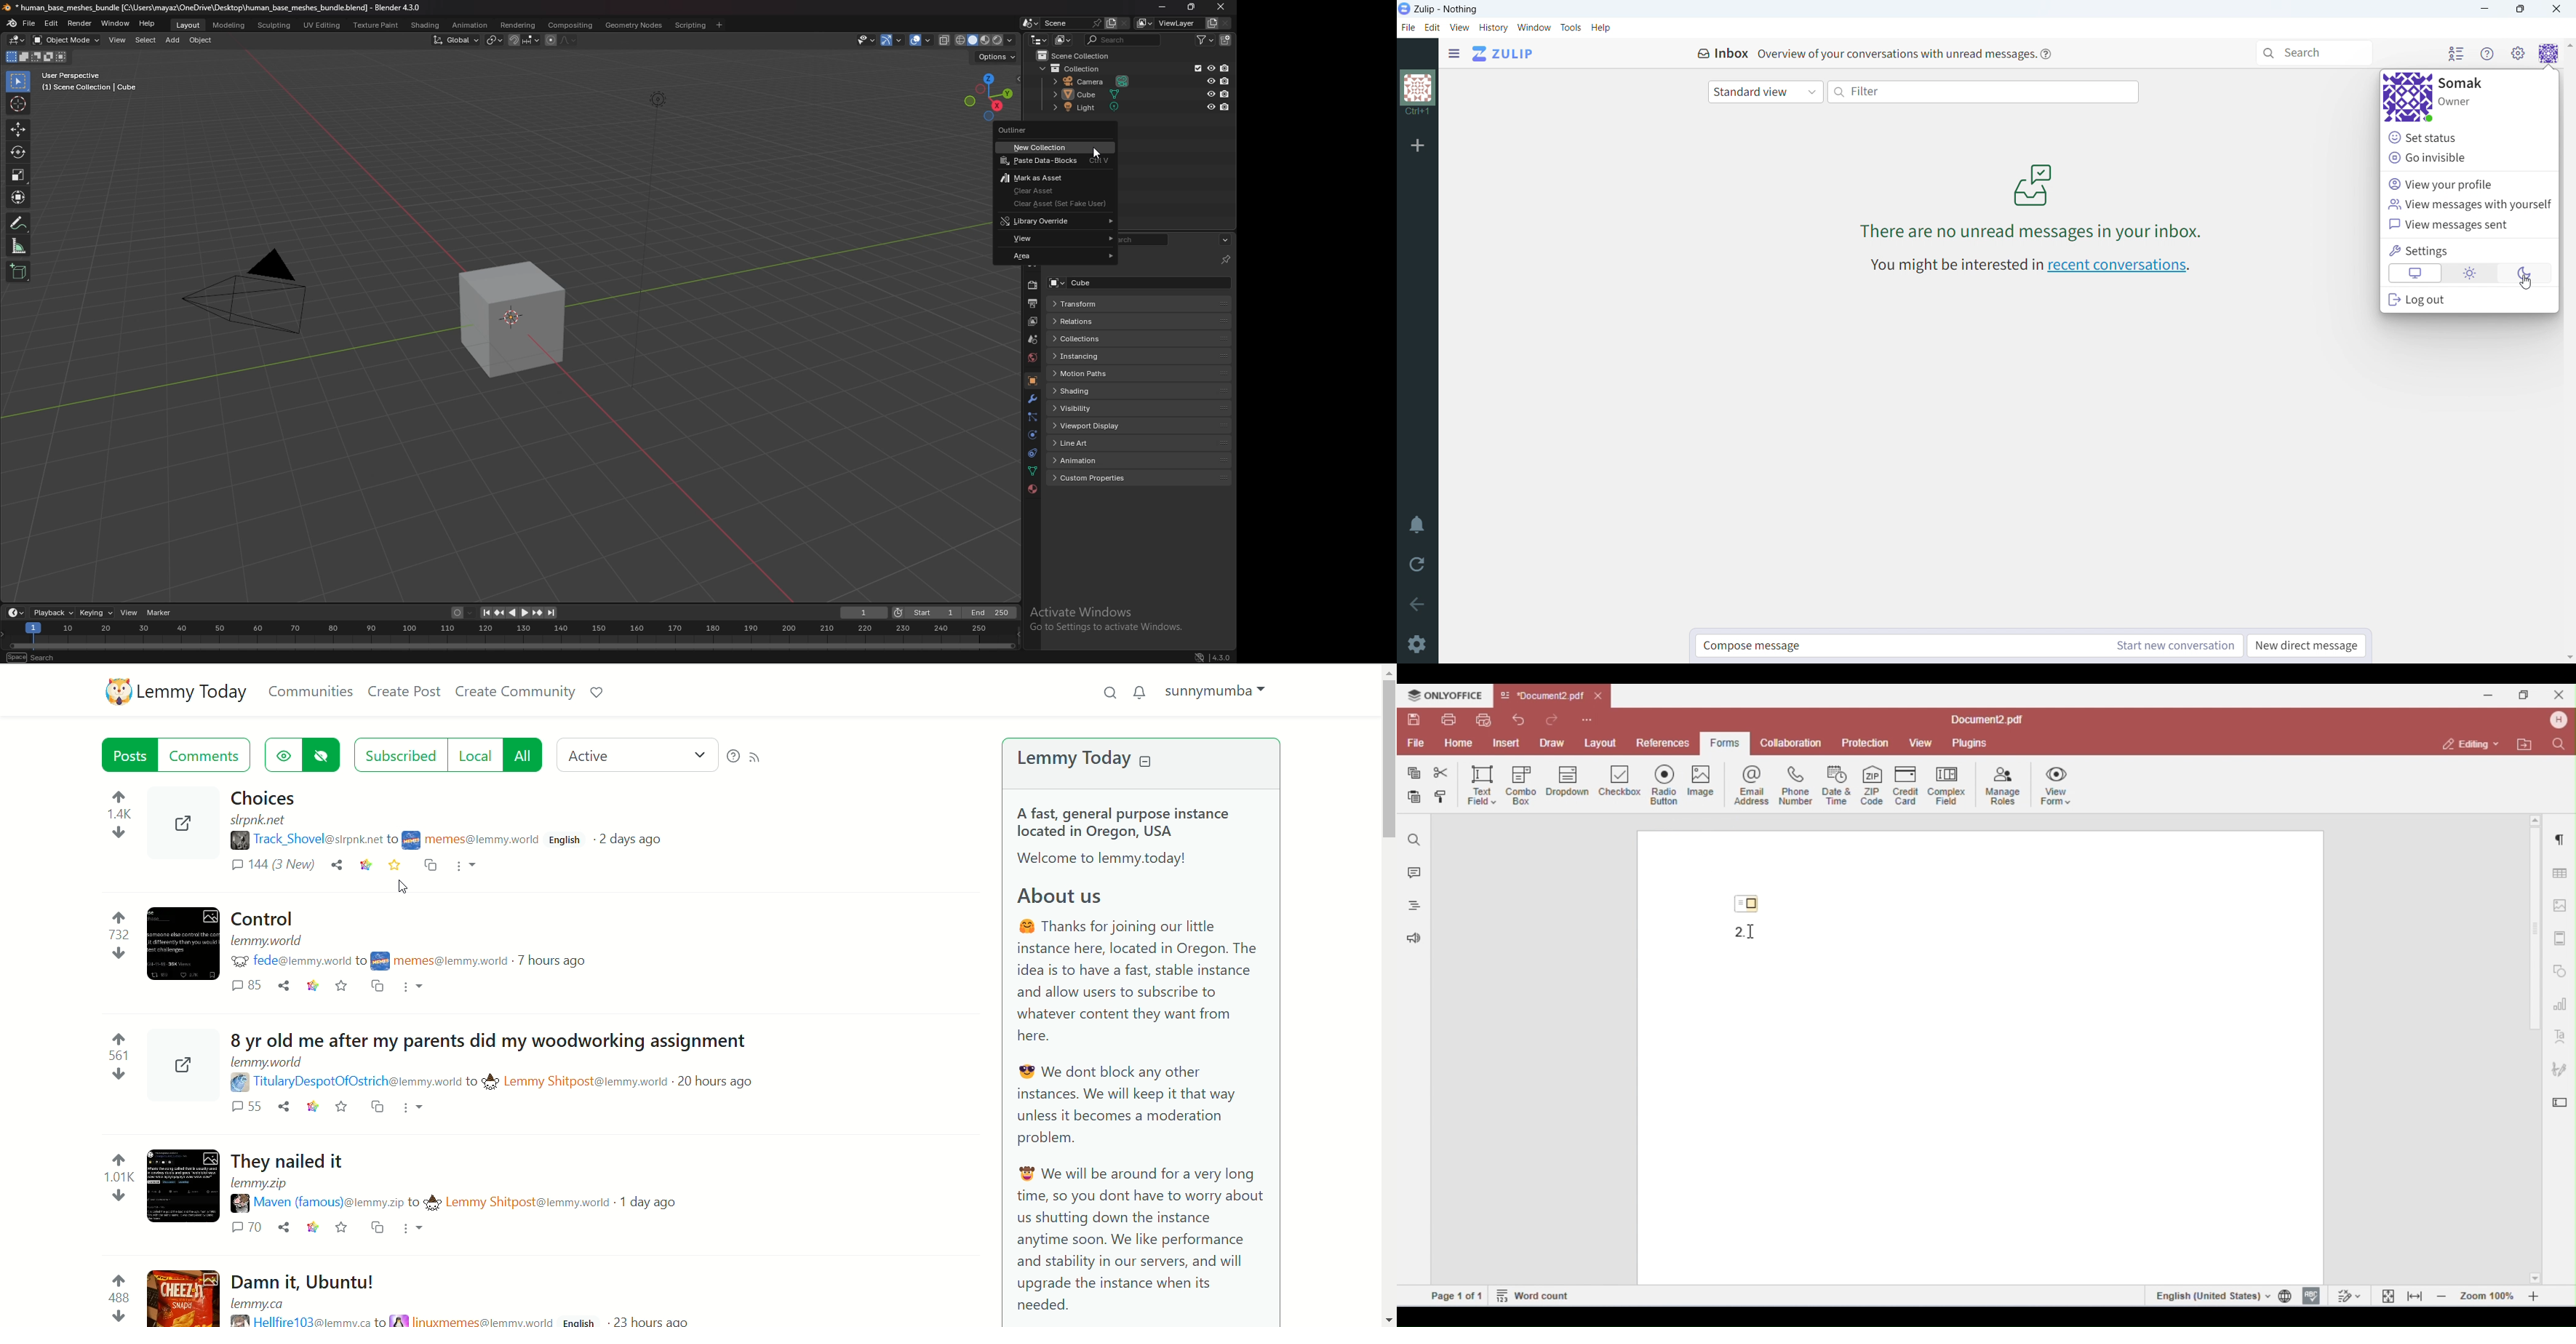 The height and width of the screenshot is (1344, 2576). Describe the element at coordinates (1601, 28) in the screenshot. I see `help` at that location.